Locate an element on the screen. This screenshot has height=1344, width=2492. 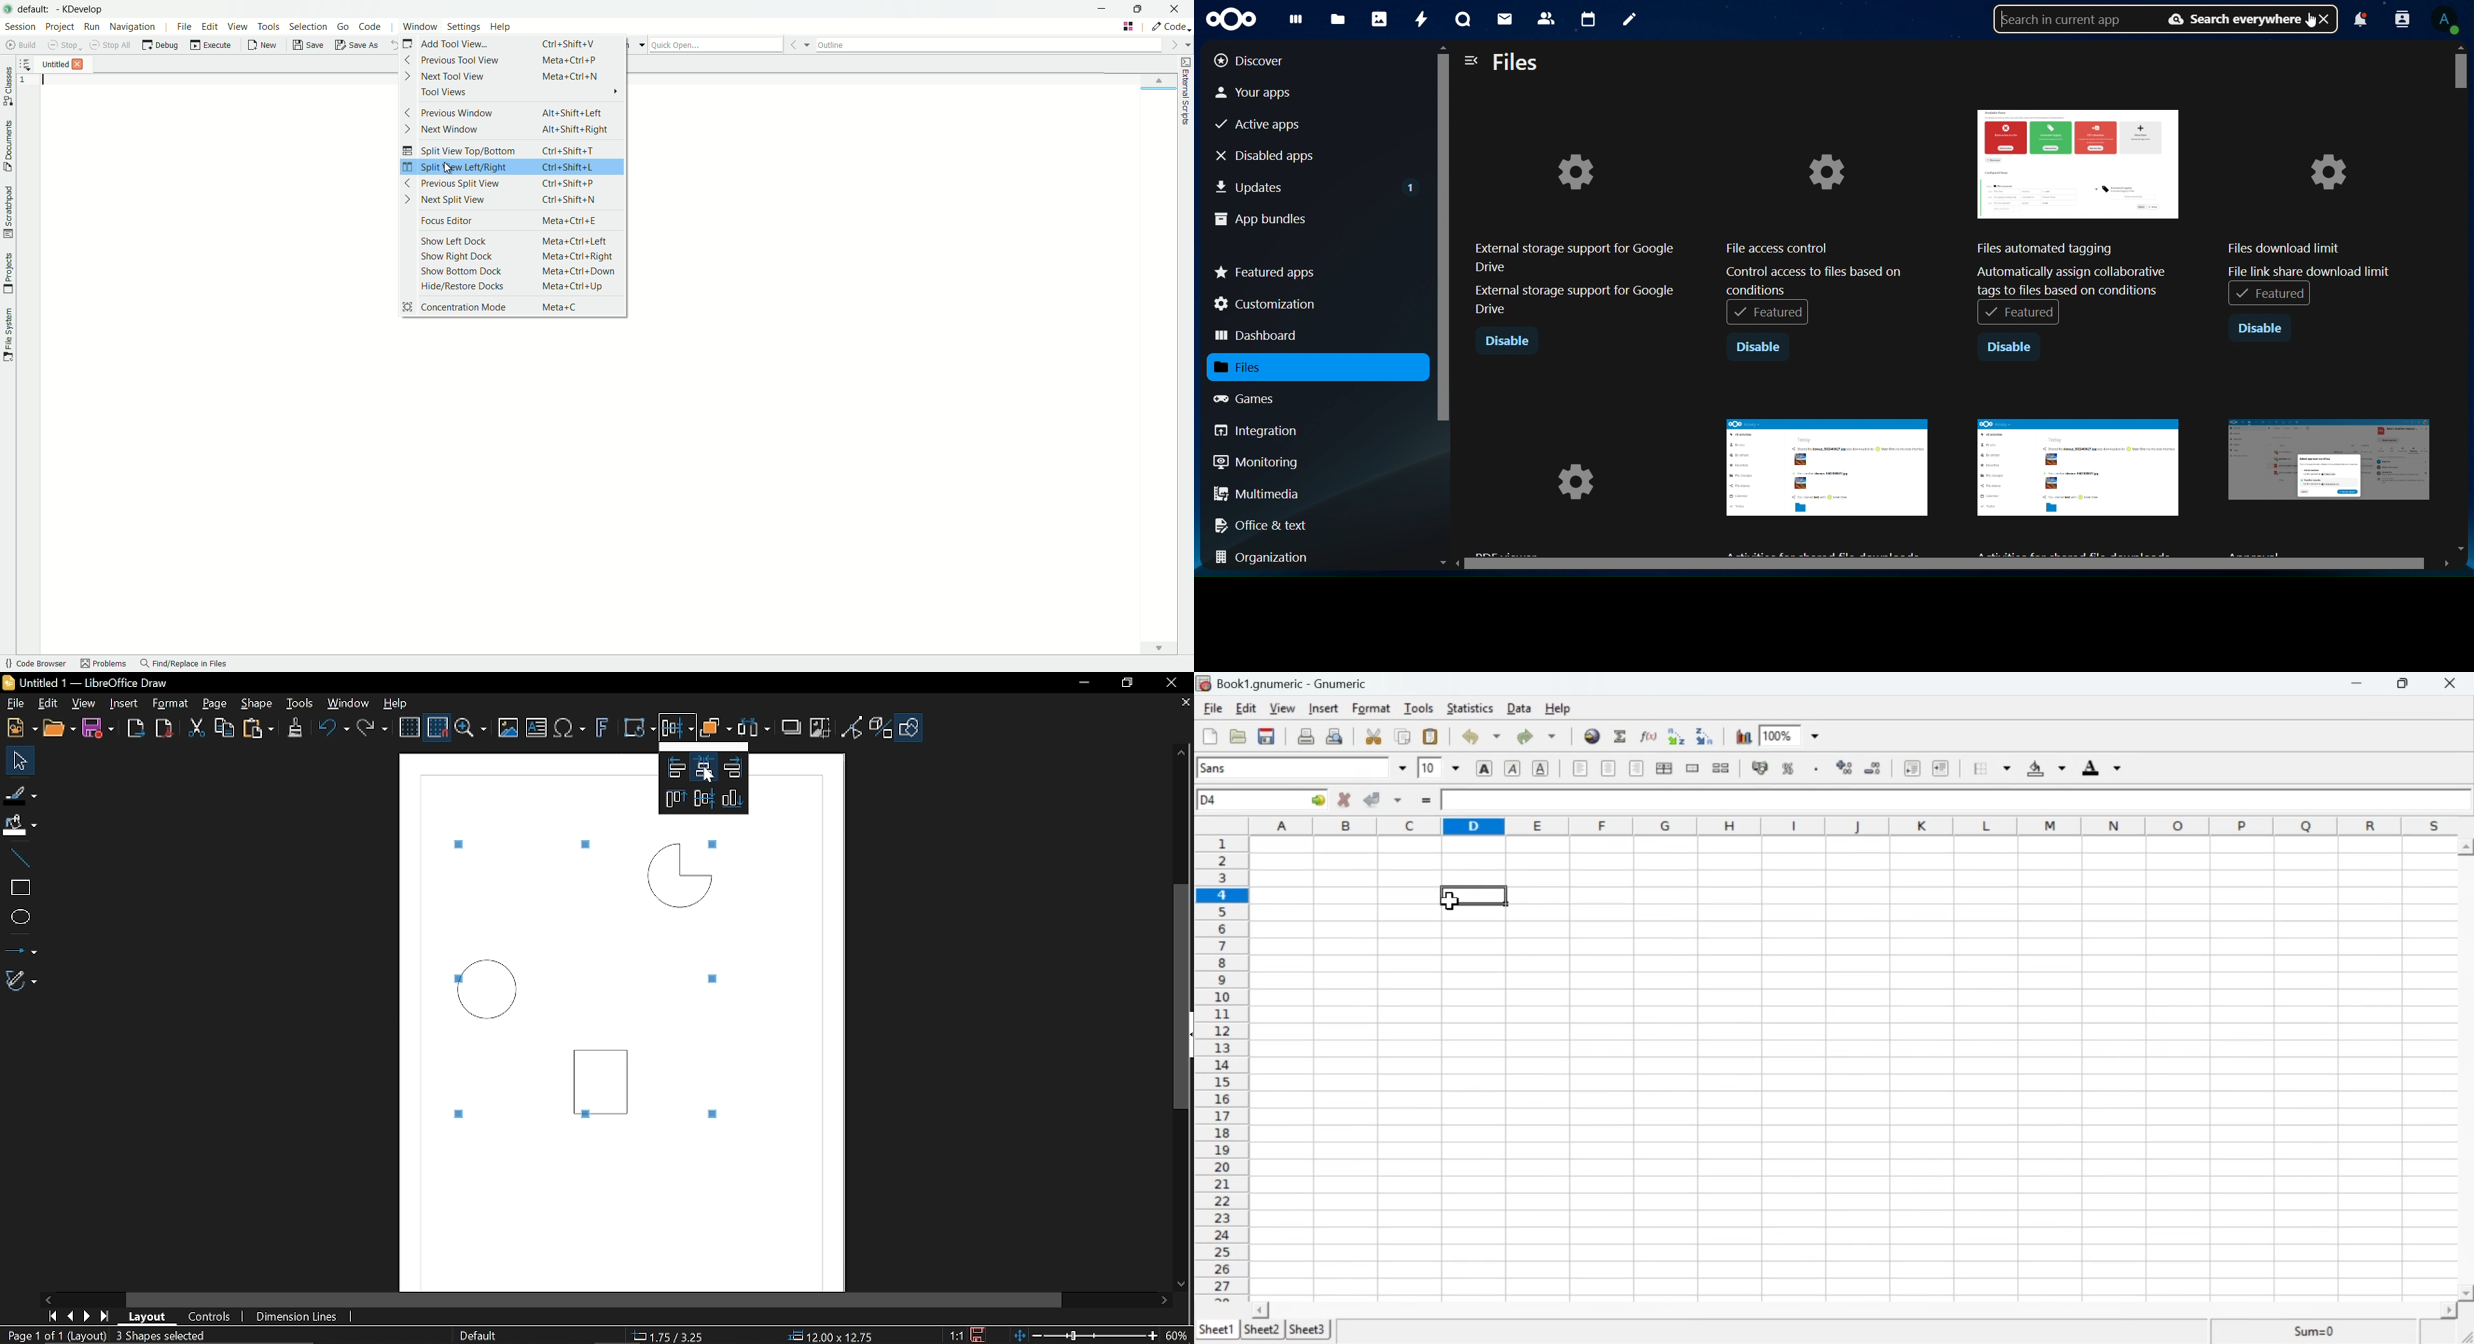
Align is located at coordinates (678, 731).